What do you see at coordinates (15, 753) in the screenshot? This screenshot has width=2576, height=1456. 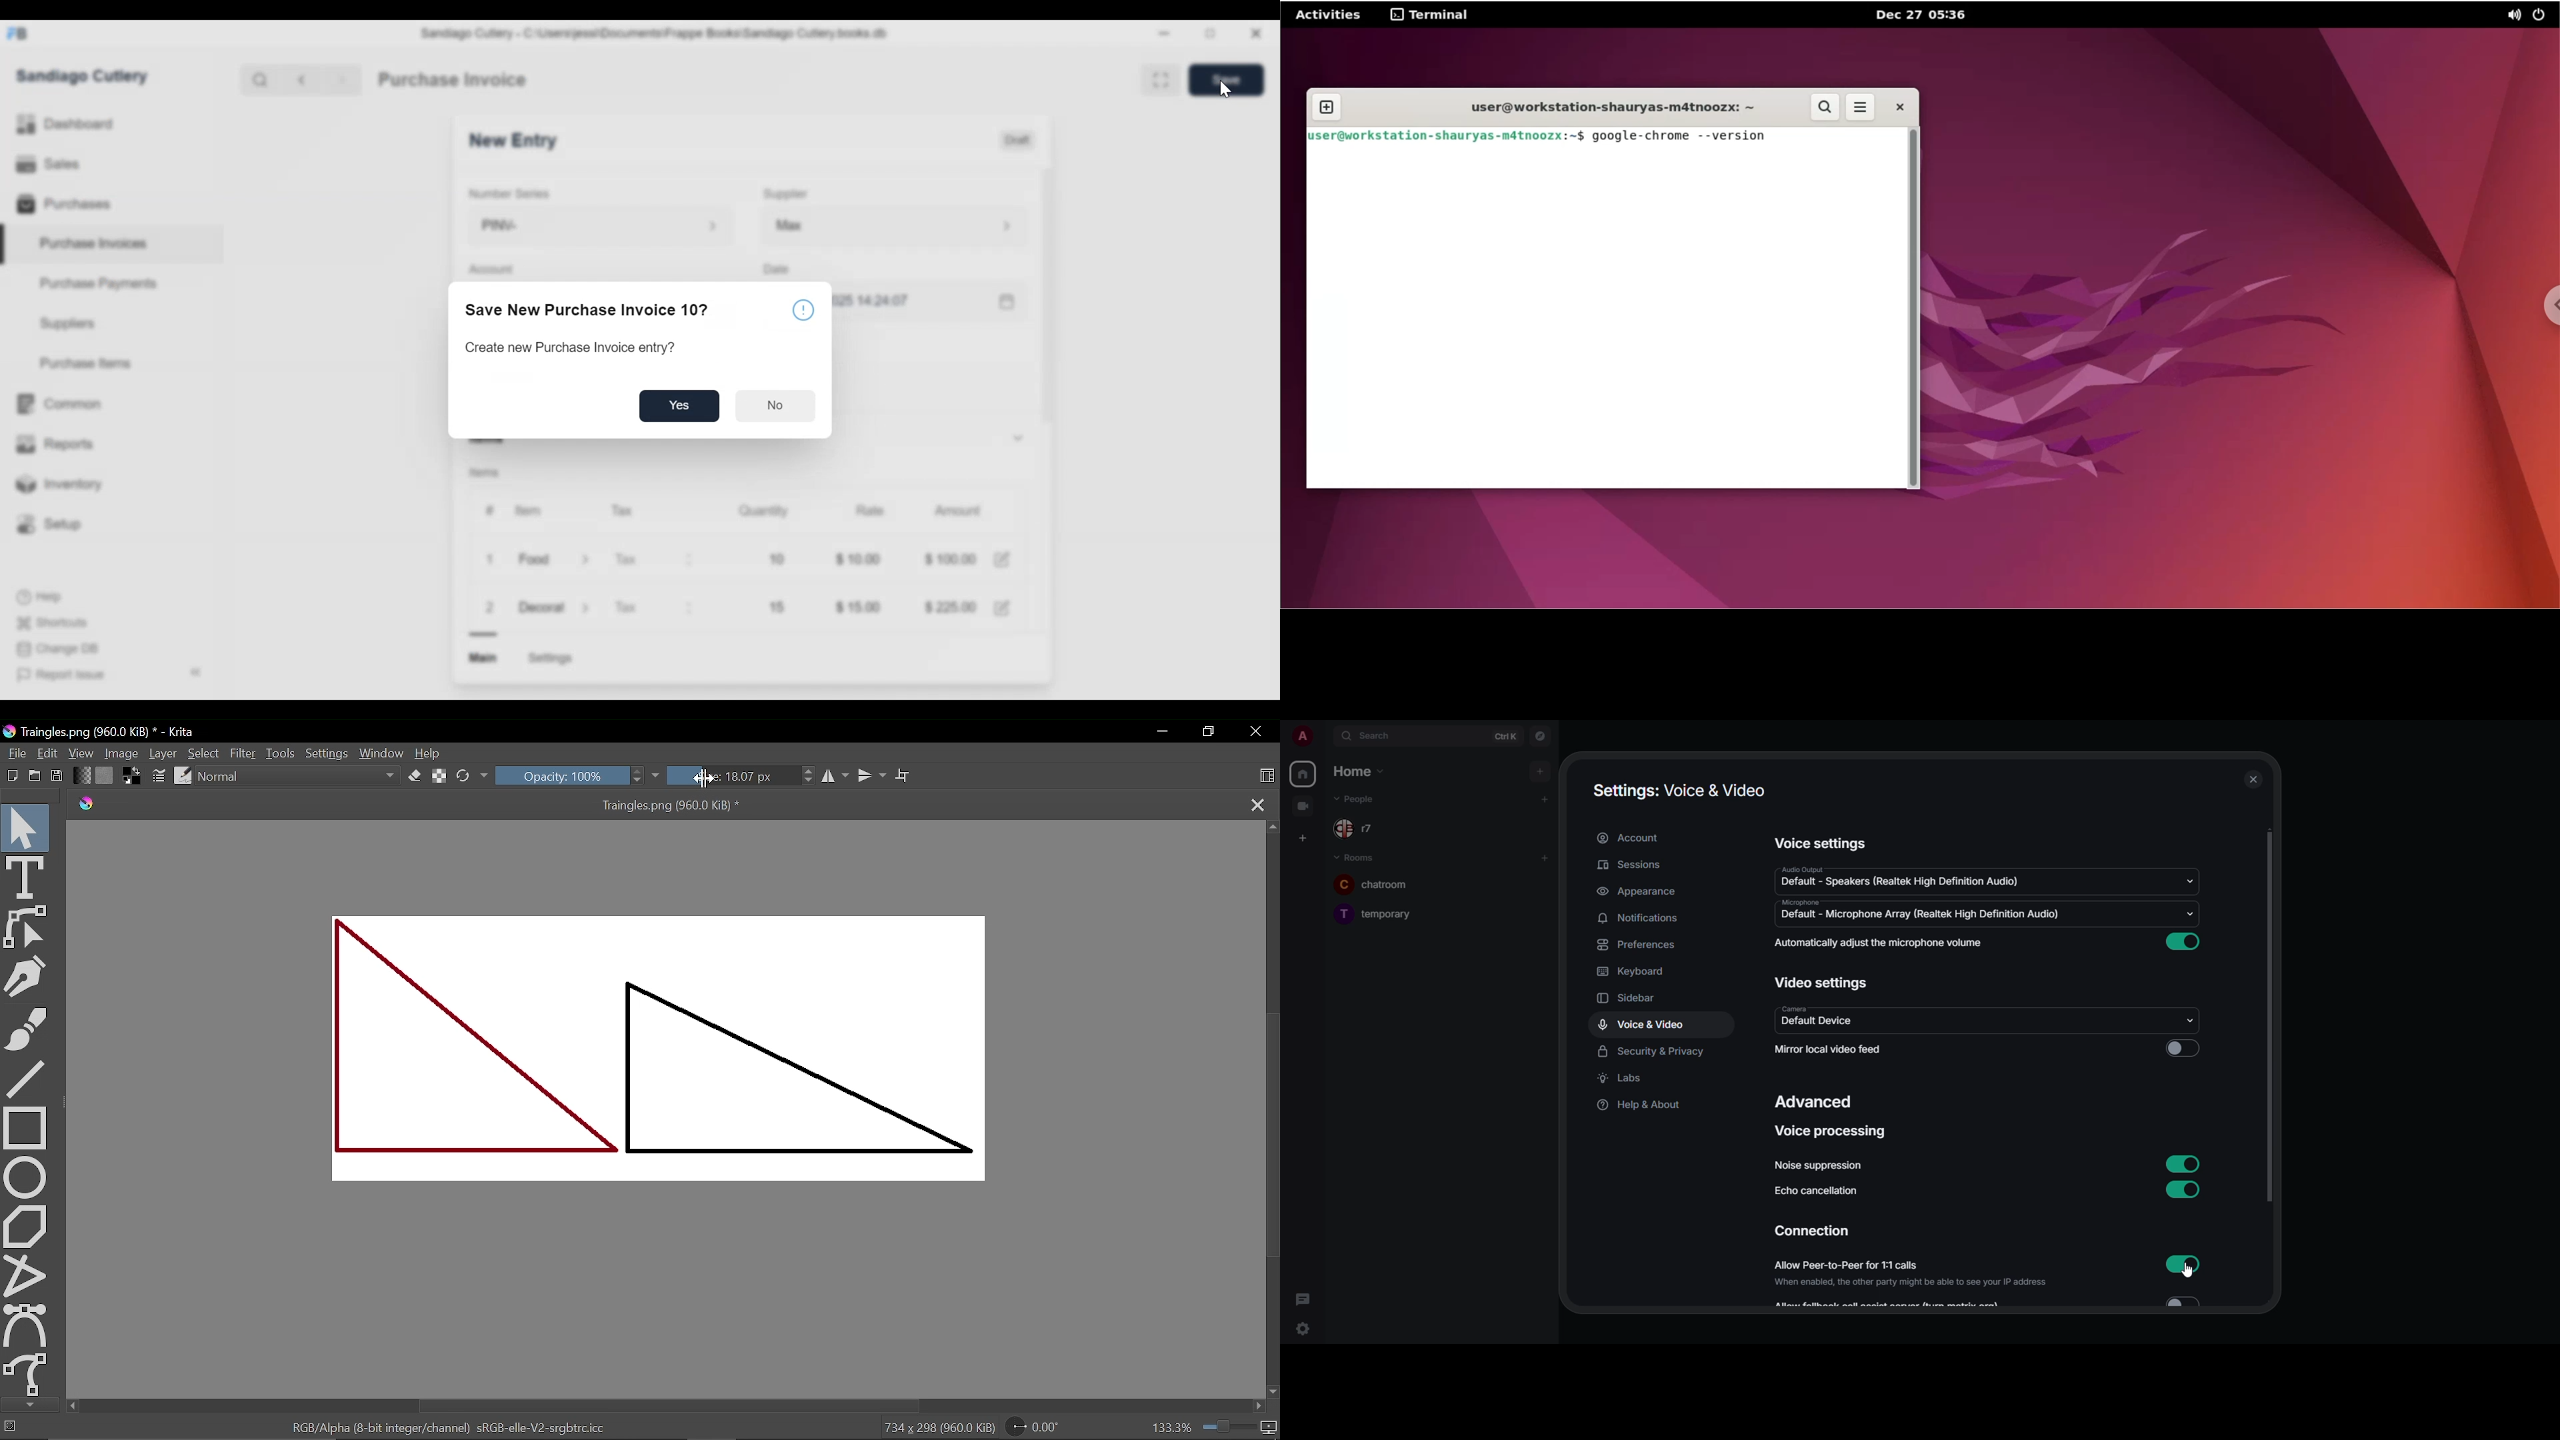 I see `File` at bounding box center [15, 753].